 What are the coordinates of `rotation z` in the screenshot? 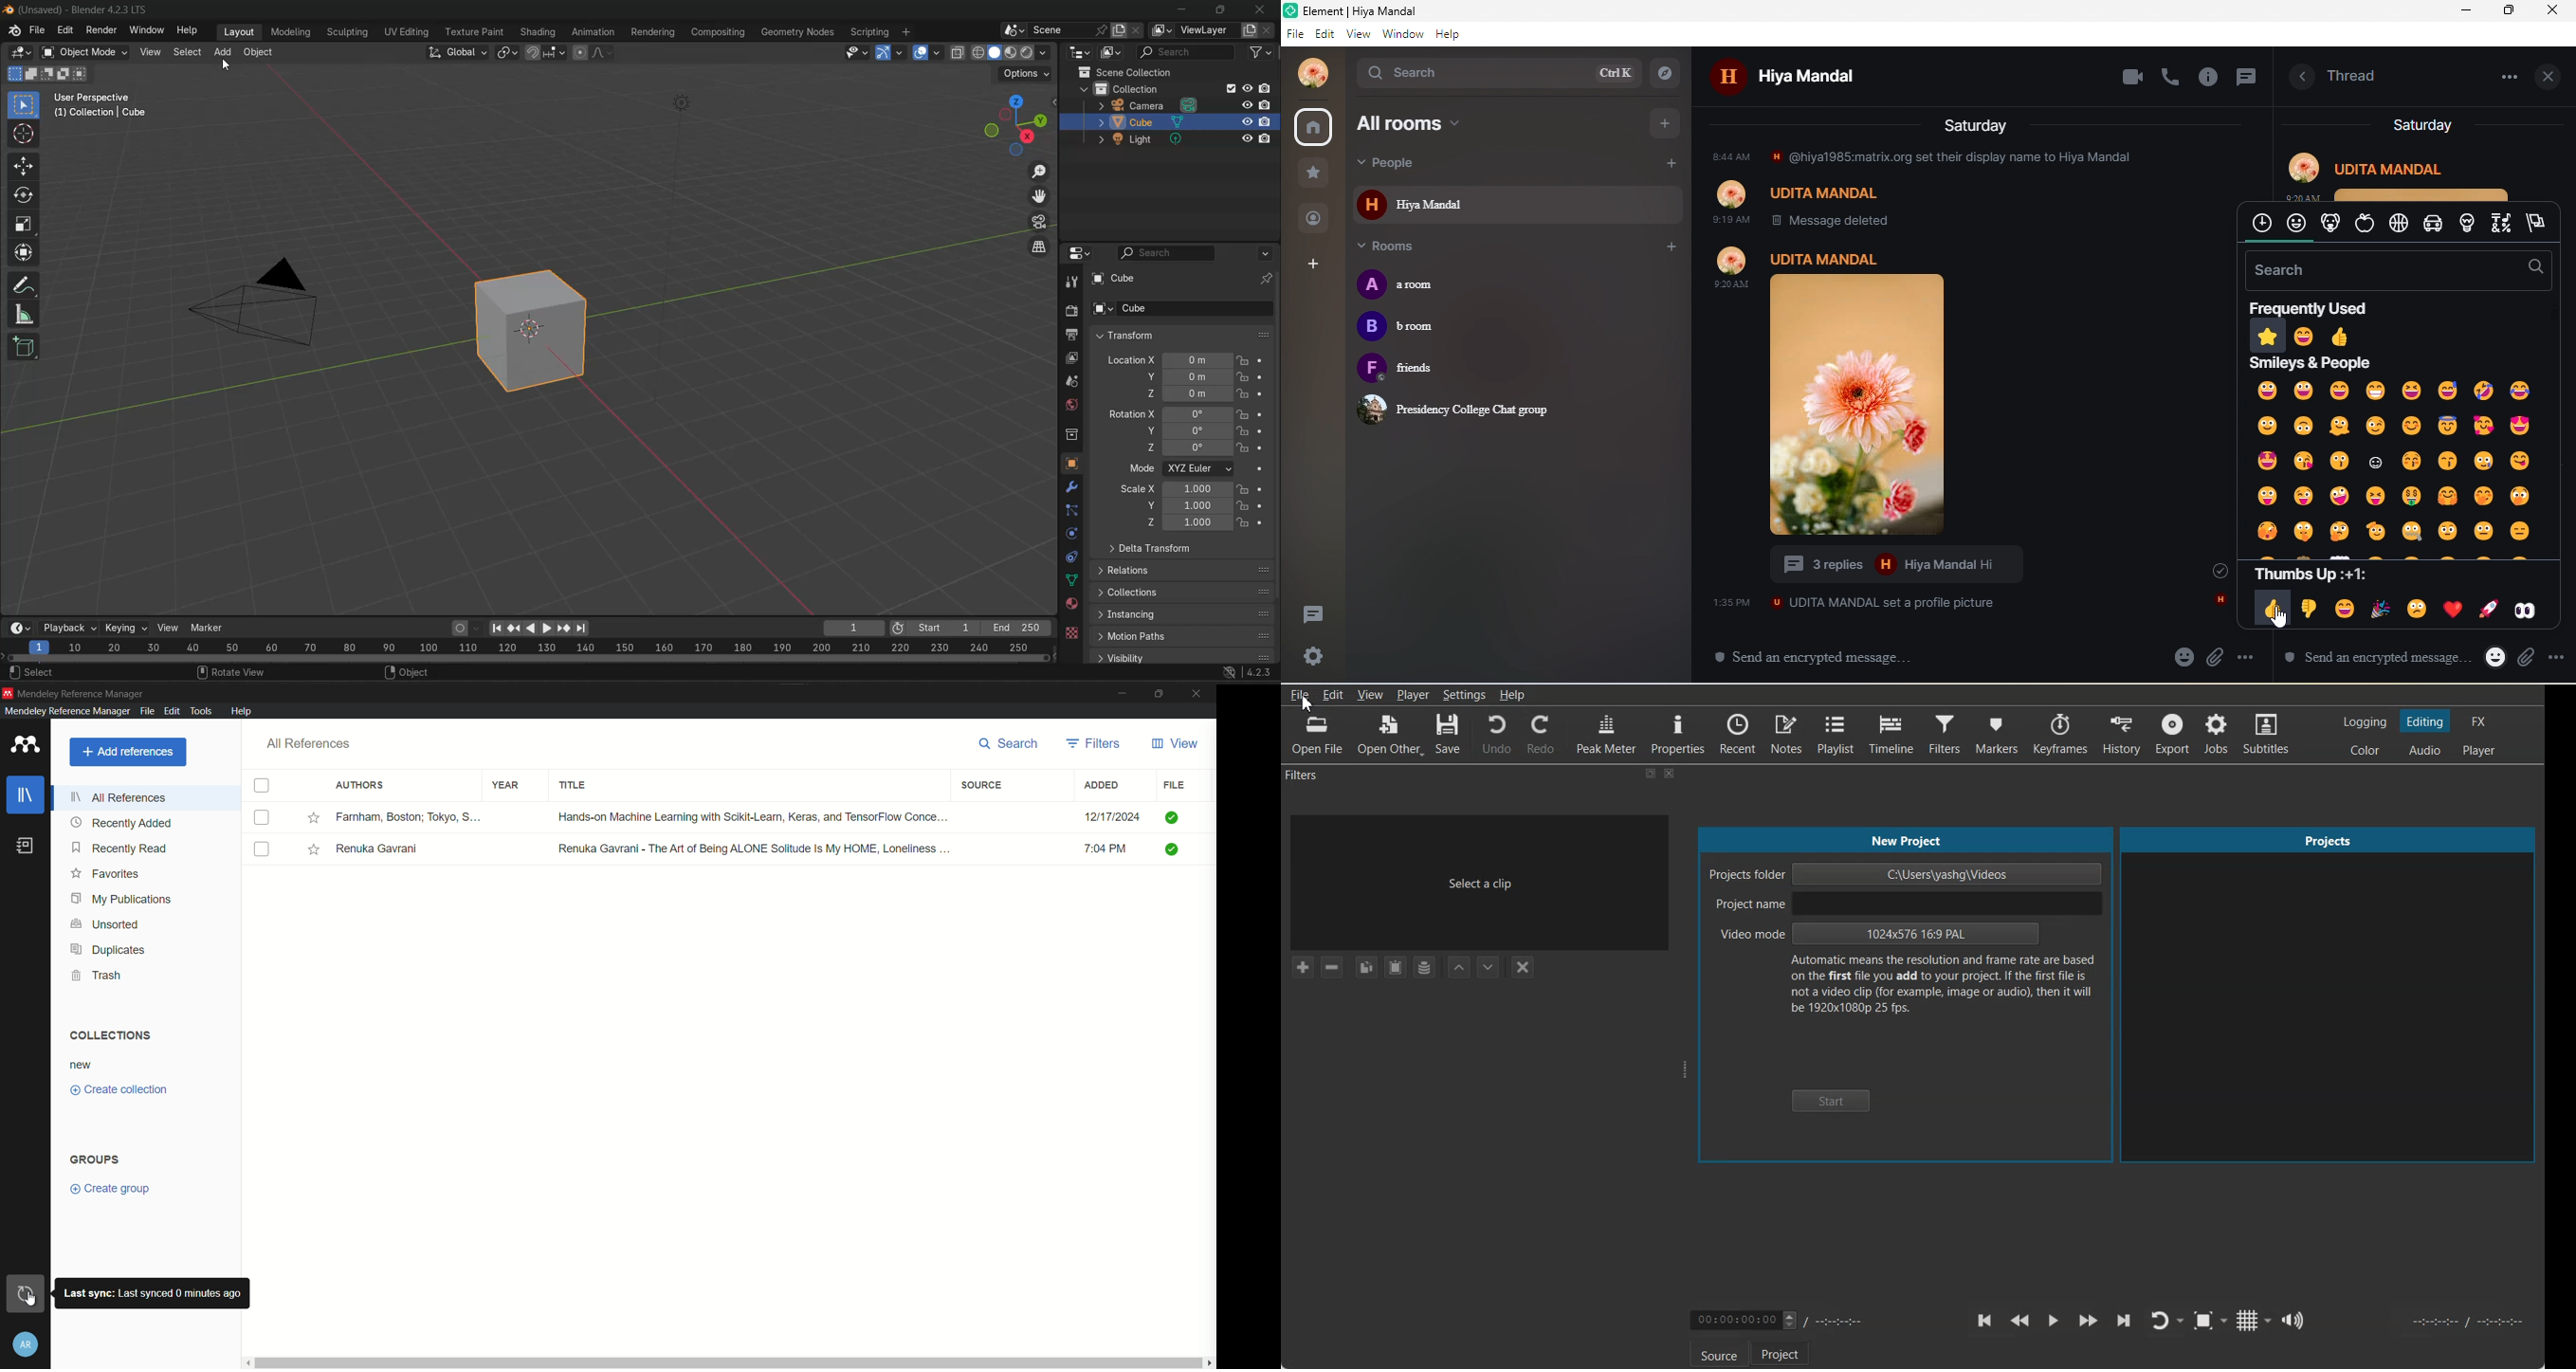 It's located at (1190, 447).